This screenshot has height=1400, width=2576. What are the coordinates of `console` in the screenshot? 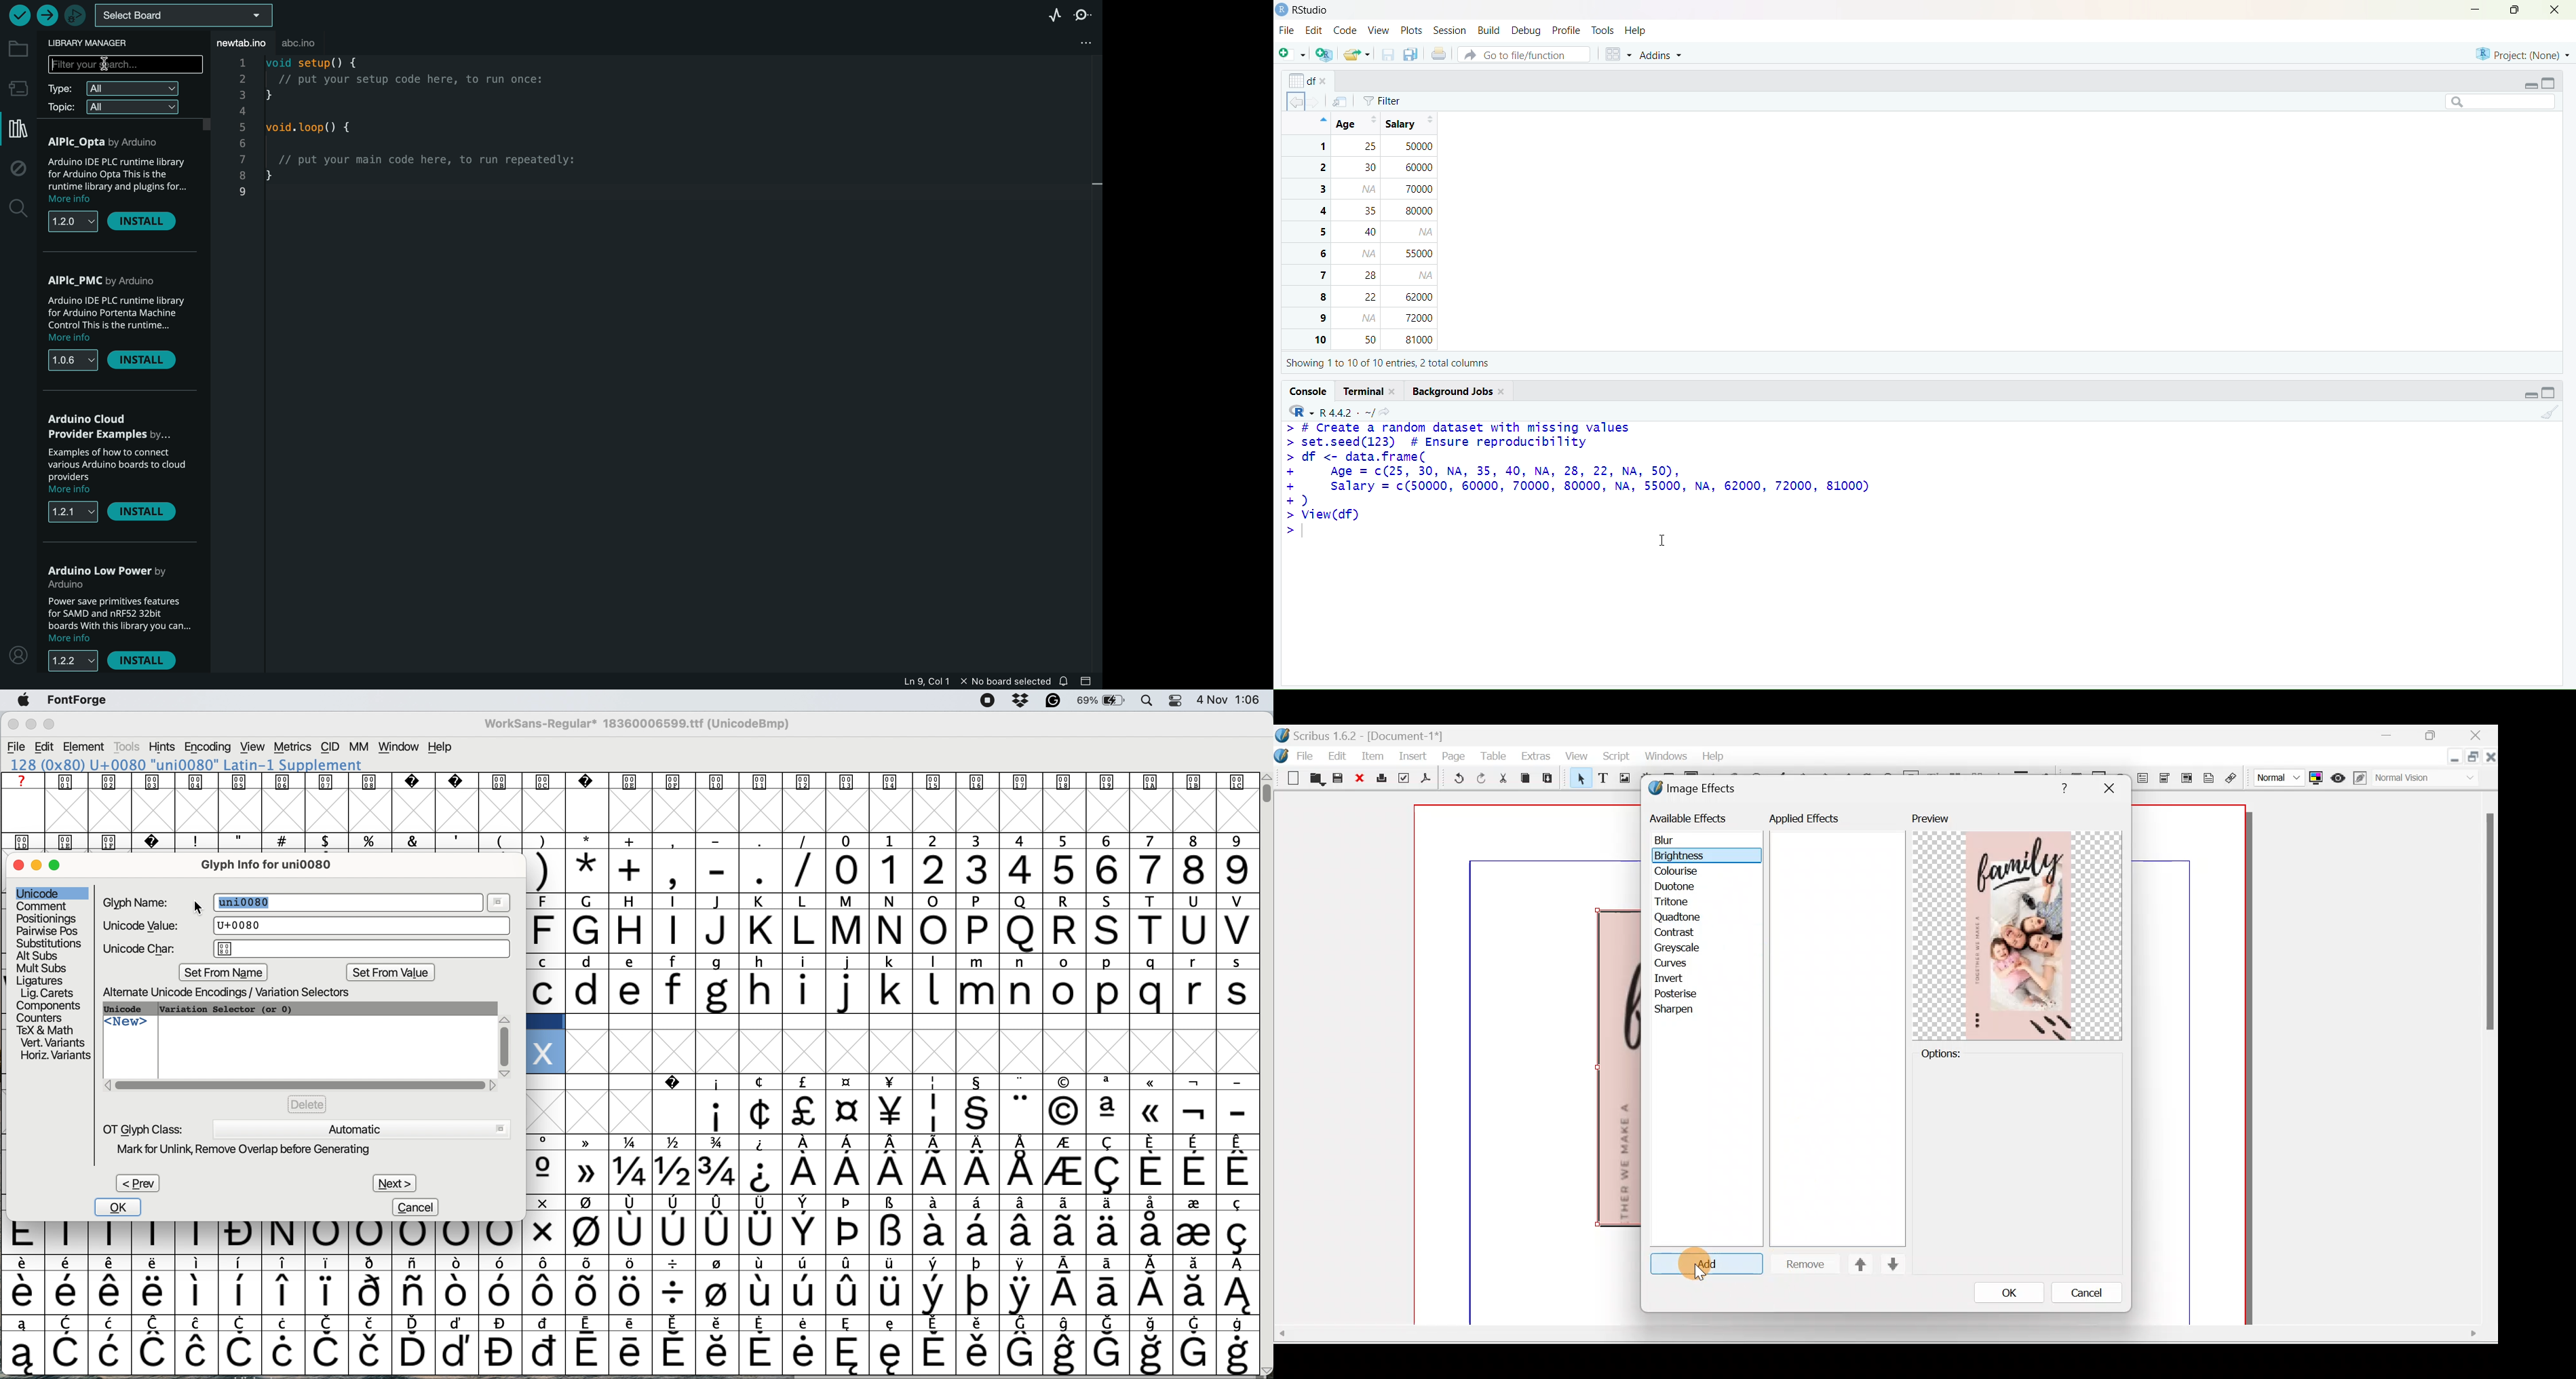 It's located at (1309, 390).